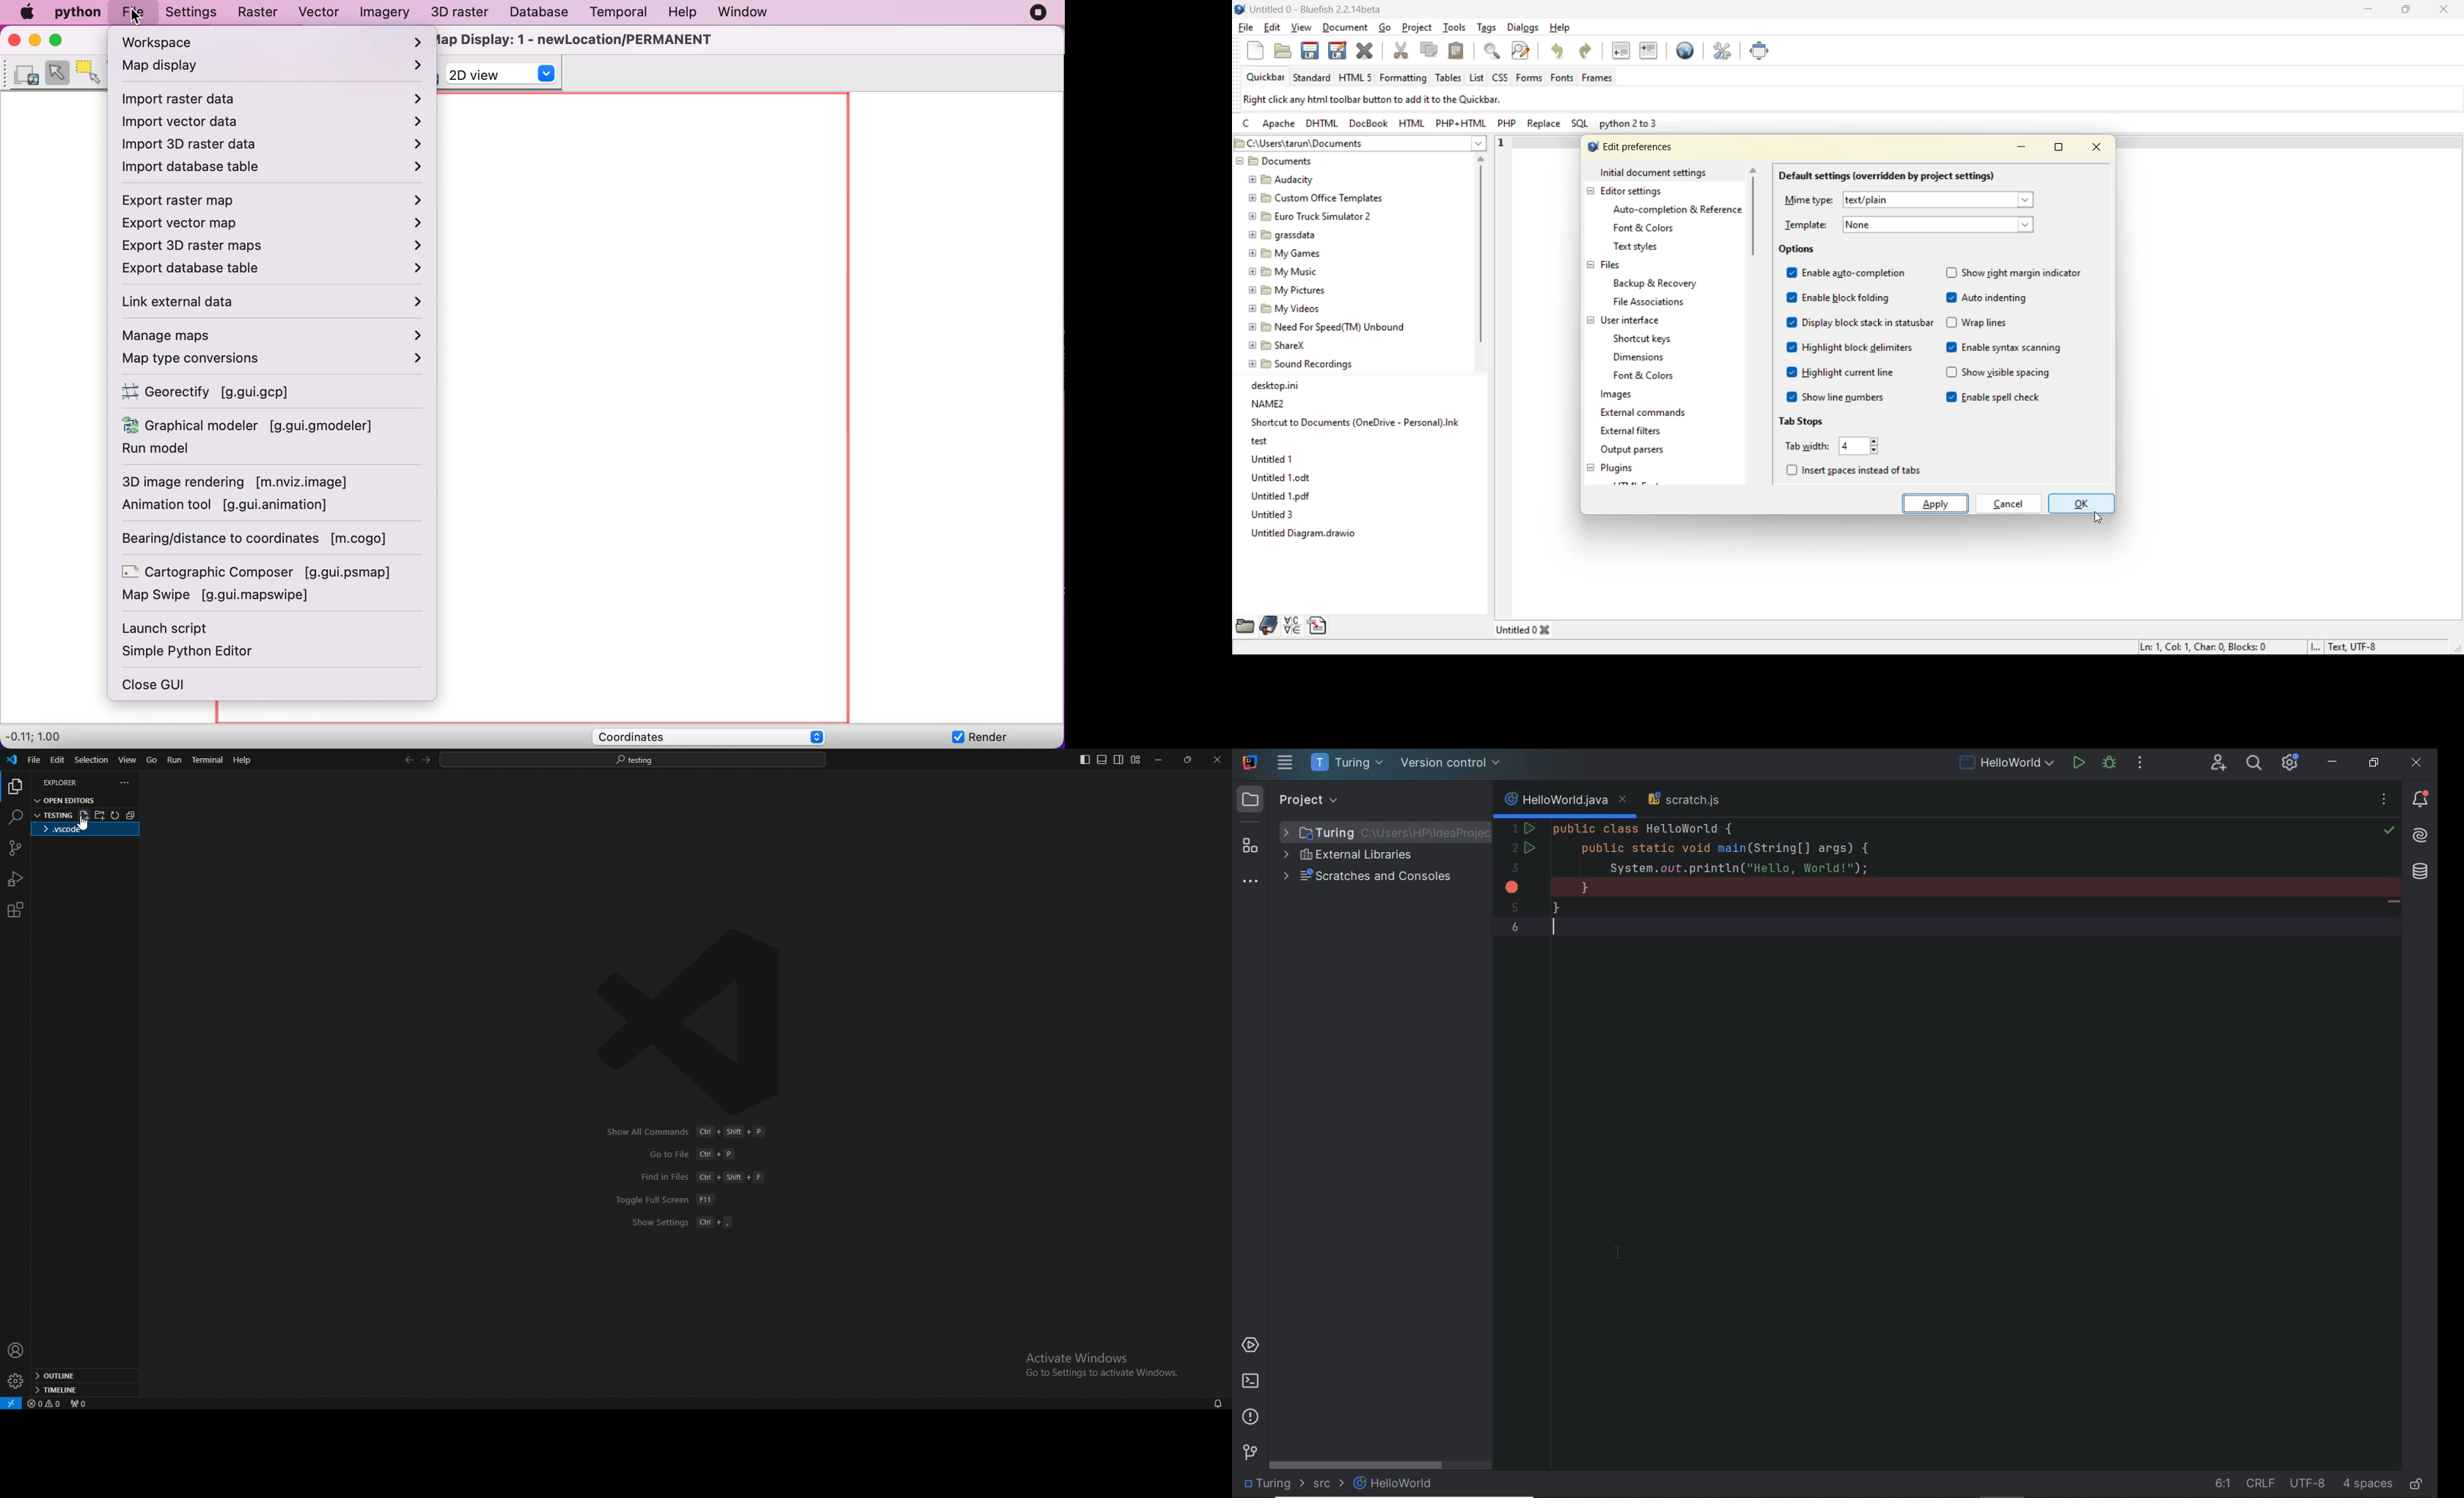 Image resolution: width=2464 pixels, height=1512 pixels. Describe the element at coordinates (1514, 868) in the screenshot. I see `3` at that location.